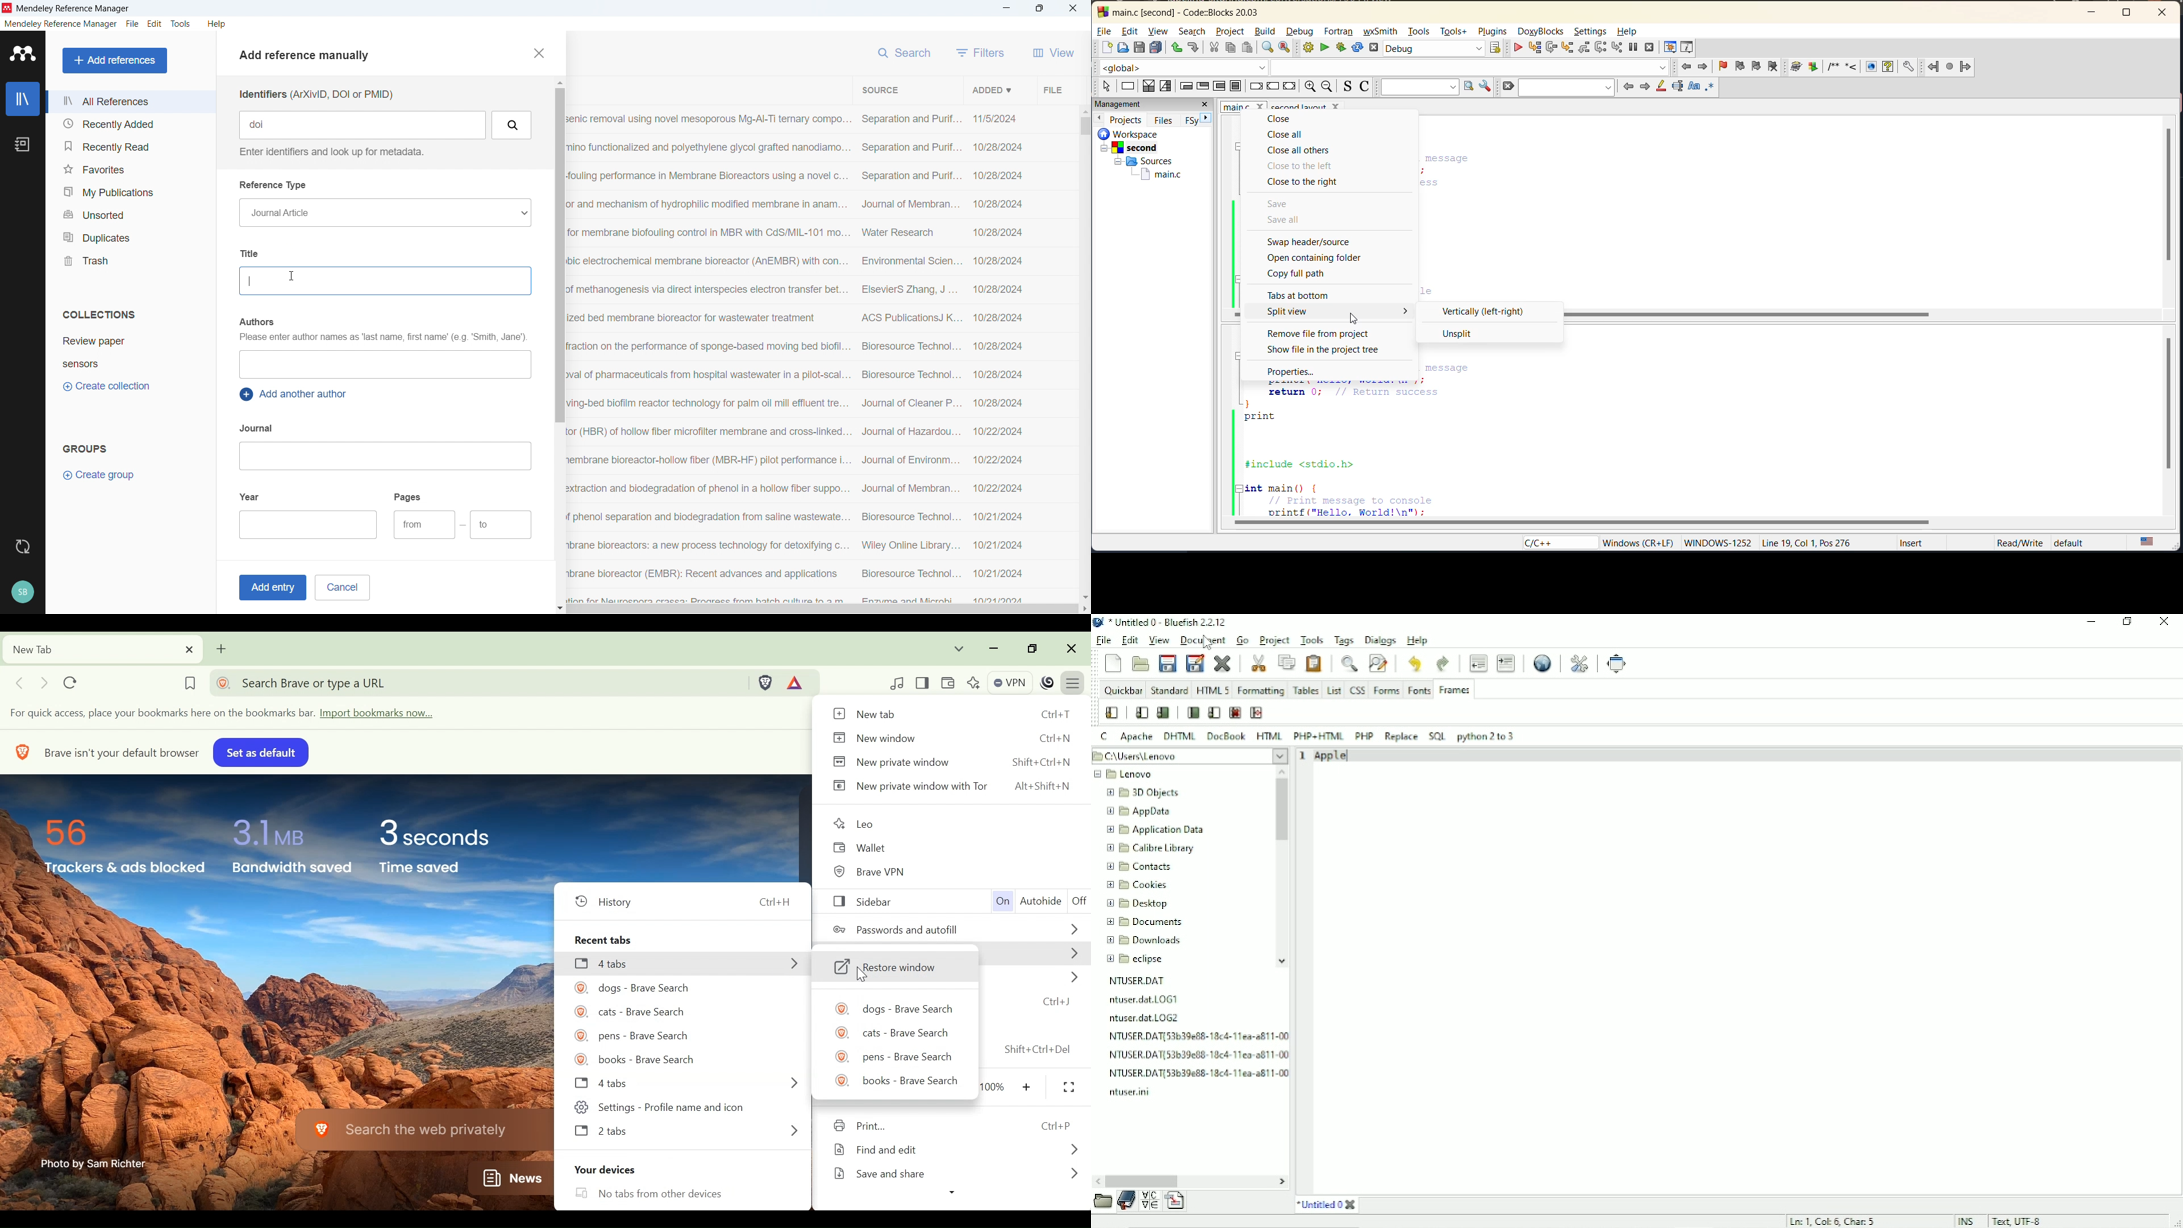 This screenshot has width=2184, height=1232. What do you see at coordinates (1964, 1220) in the screenshot?
I see `INS` at bounding box center [1964, 1220].